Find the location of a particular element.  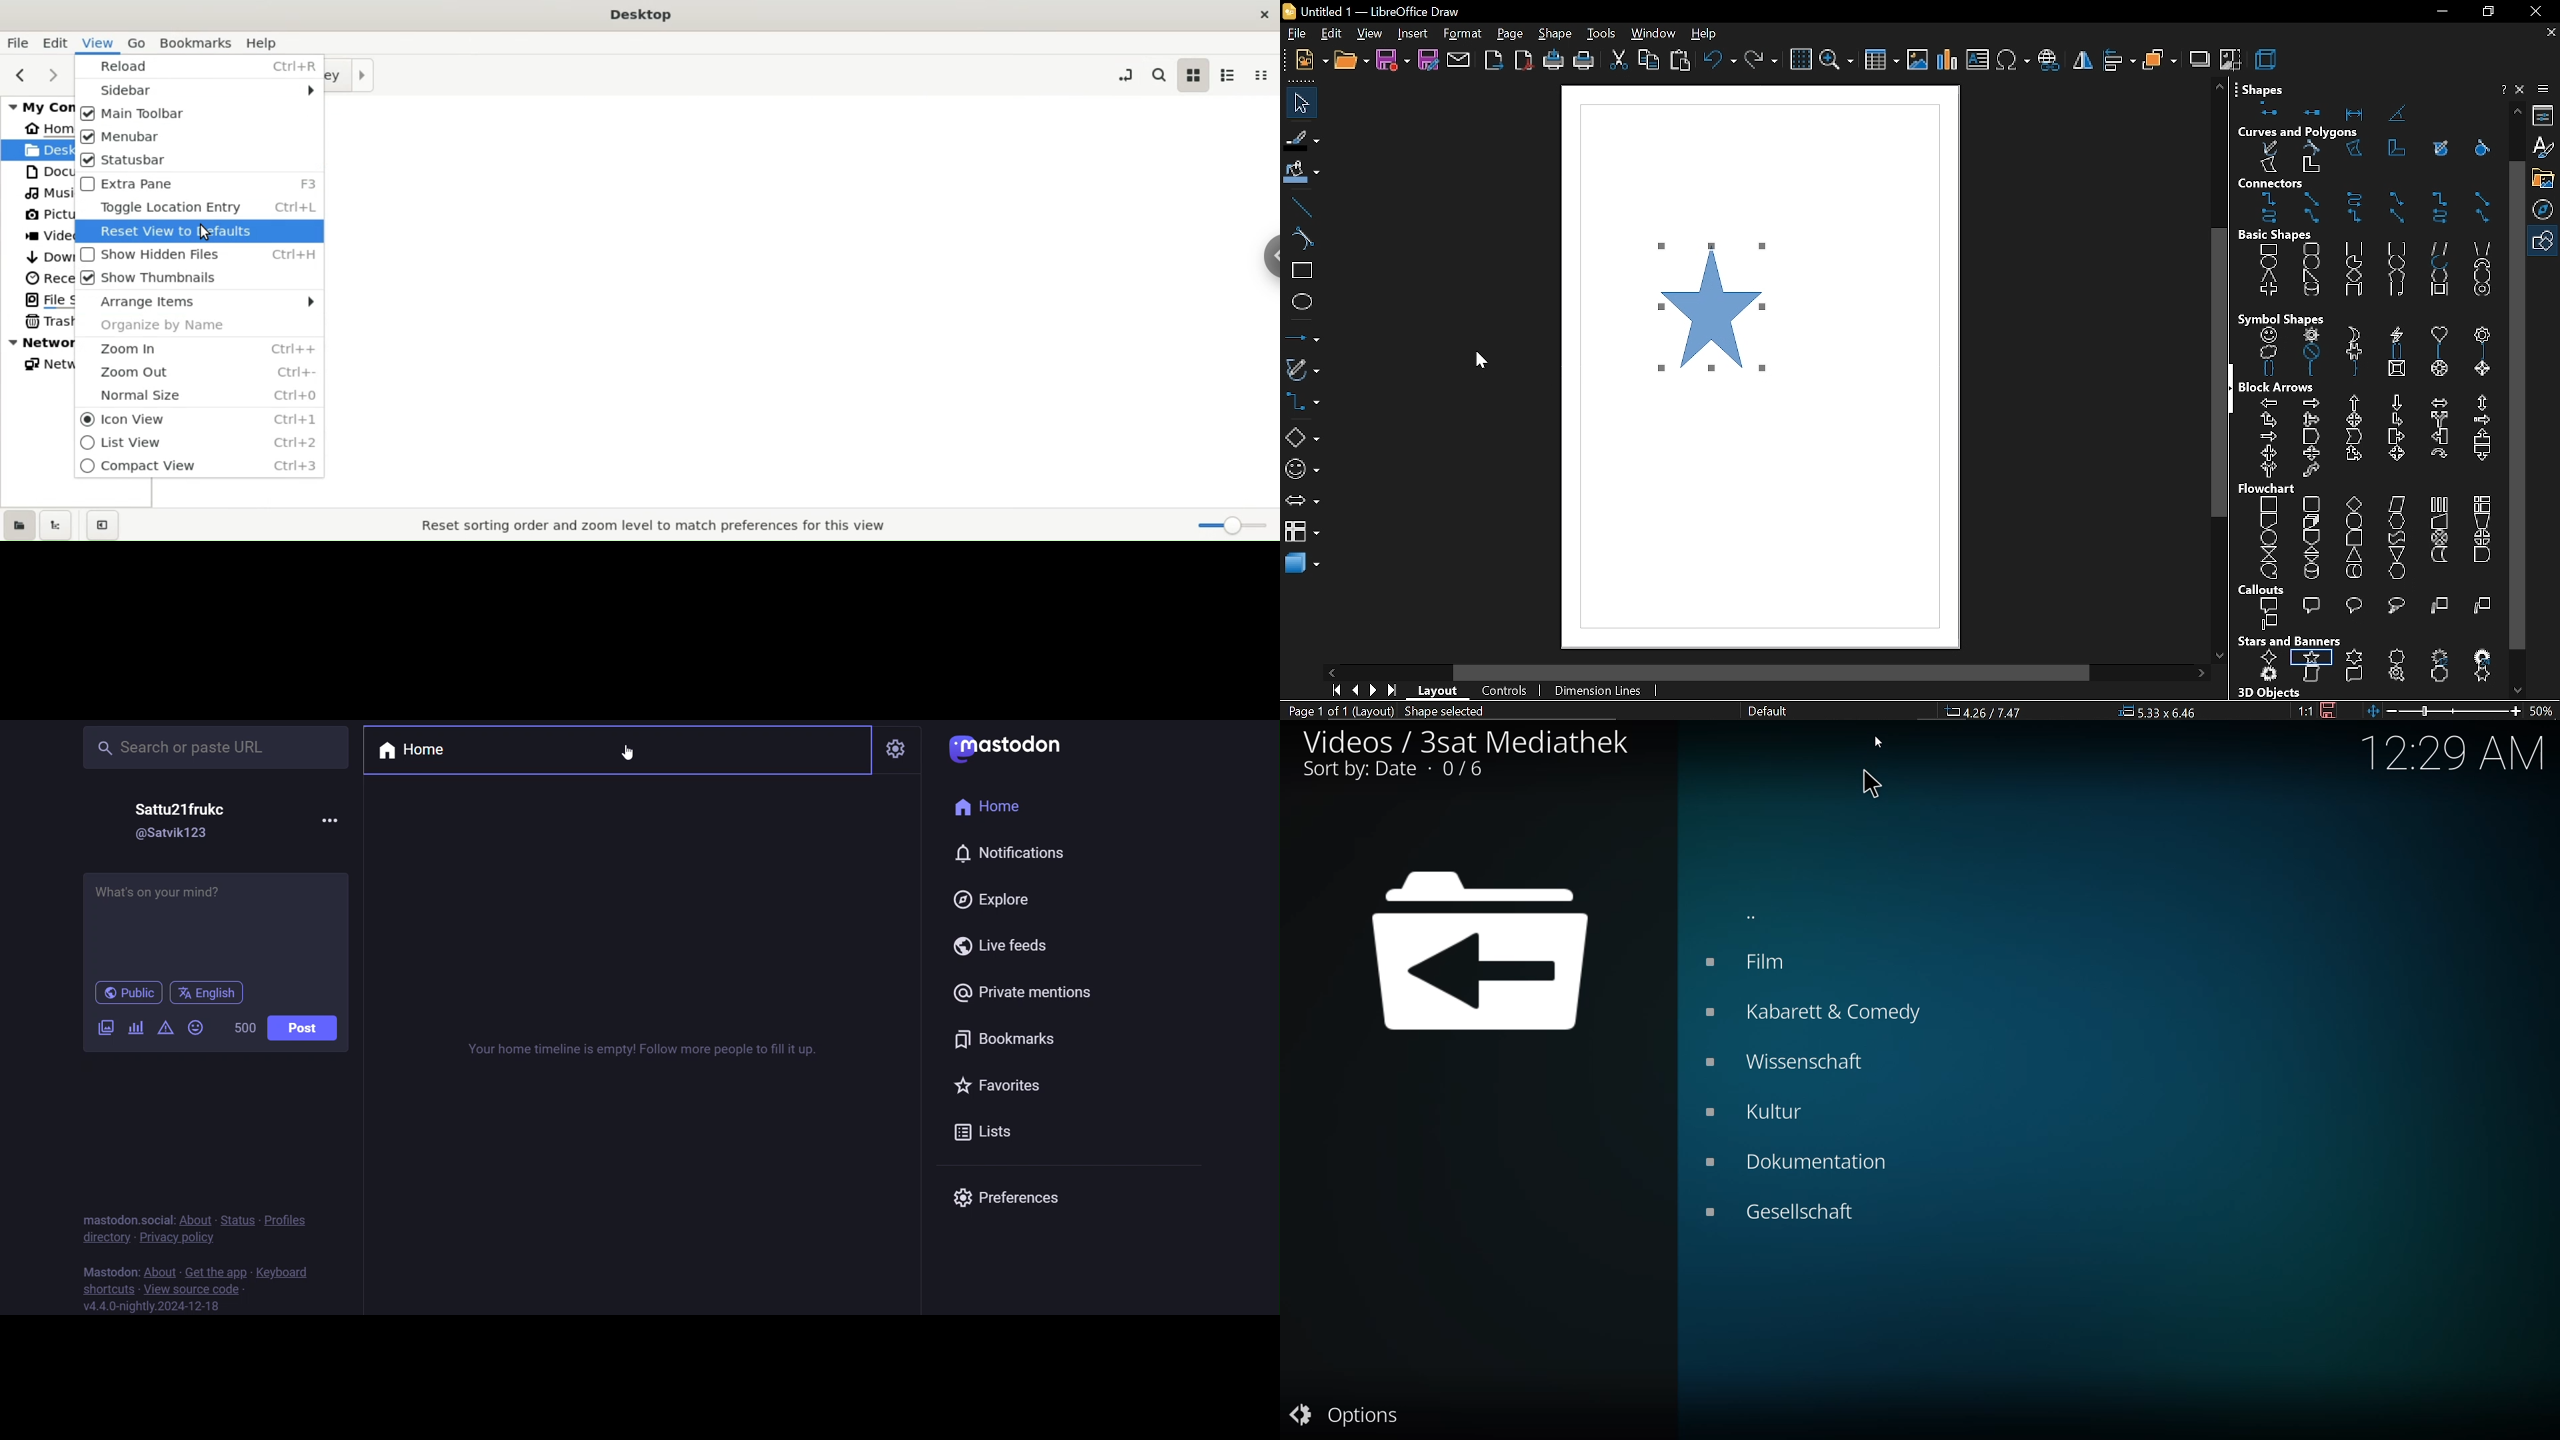

line is located at coordinates (1301, 206).